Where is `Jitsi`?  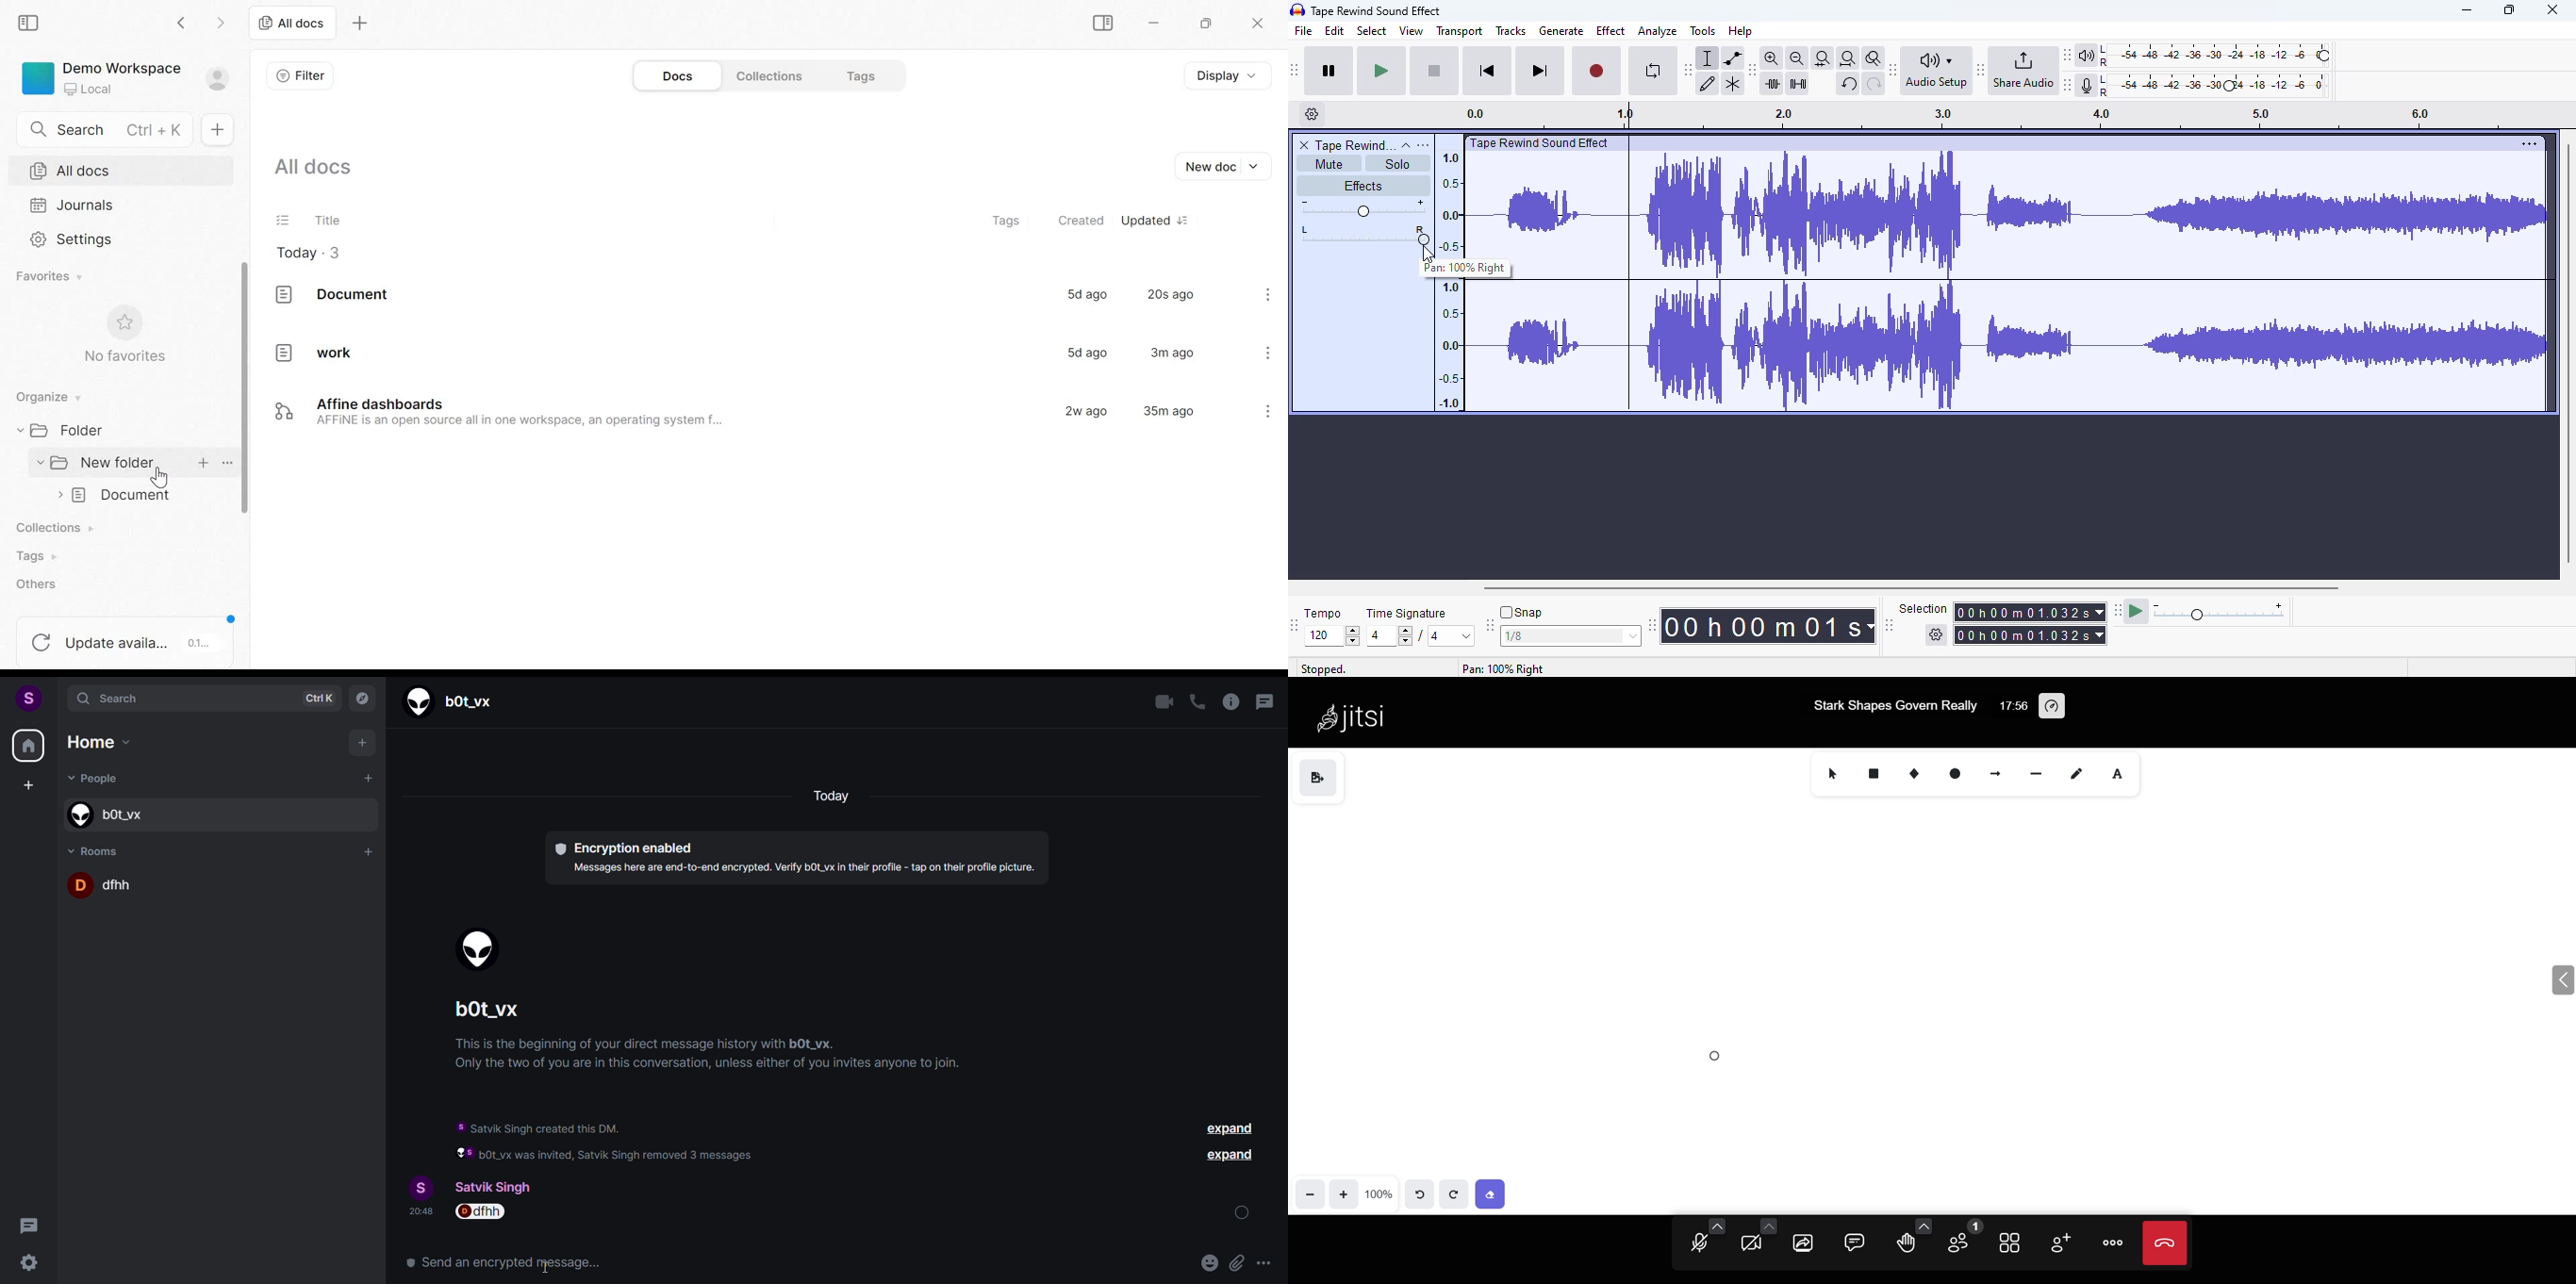 Jitsi is located at coordinates (1356, 717).